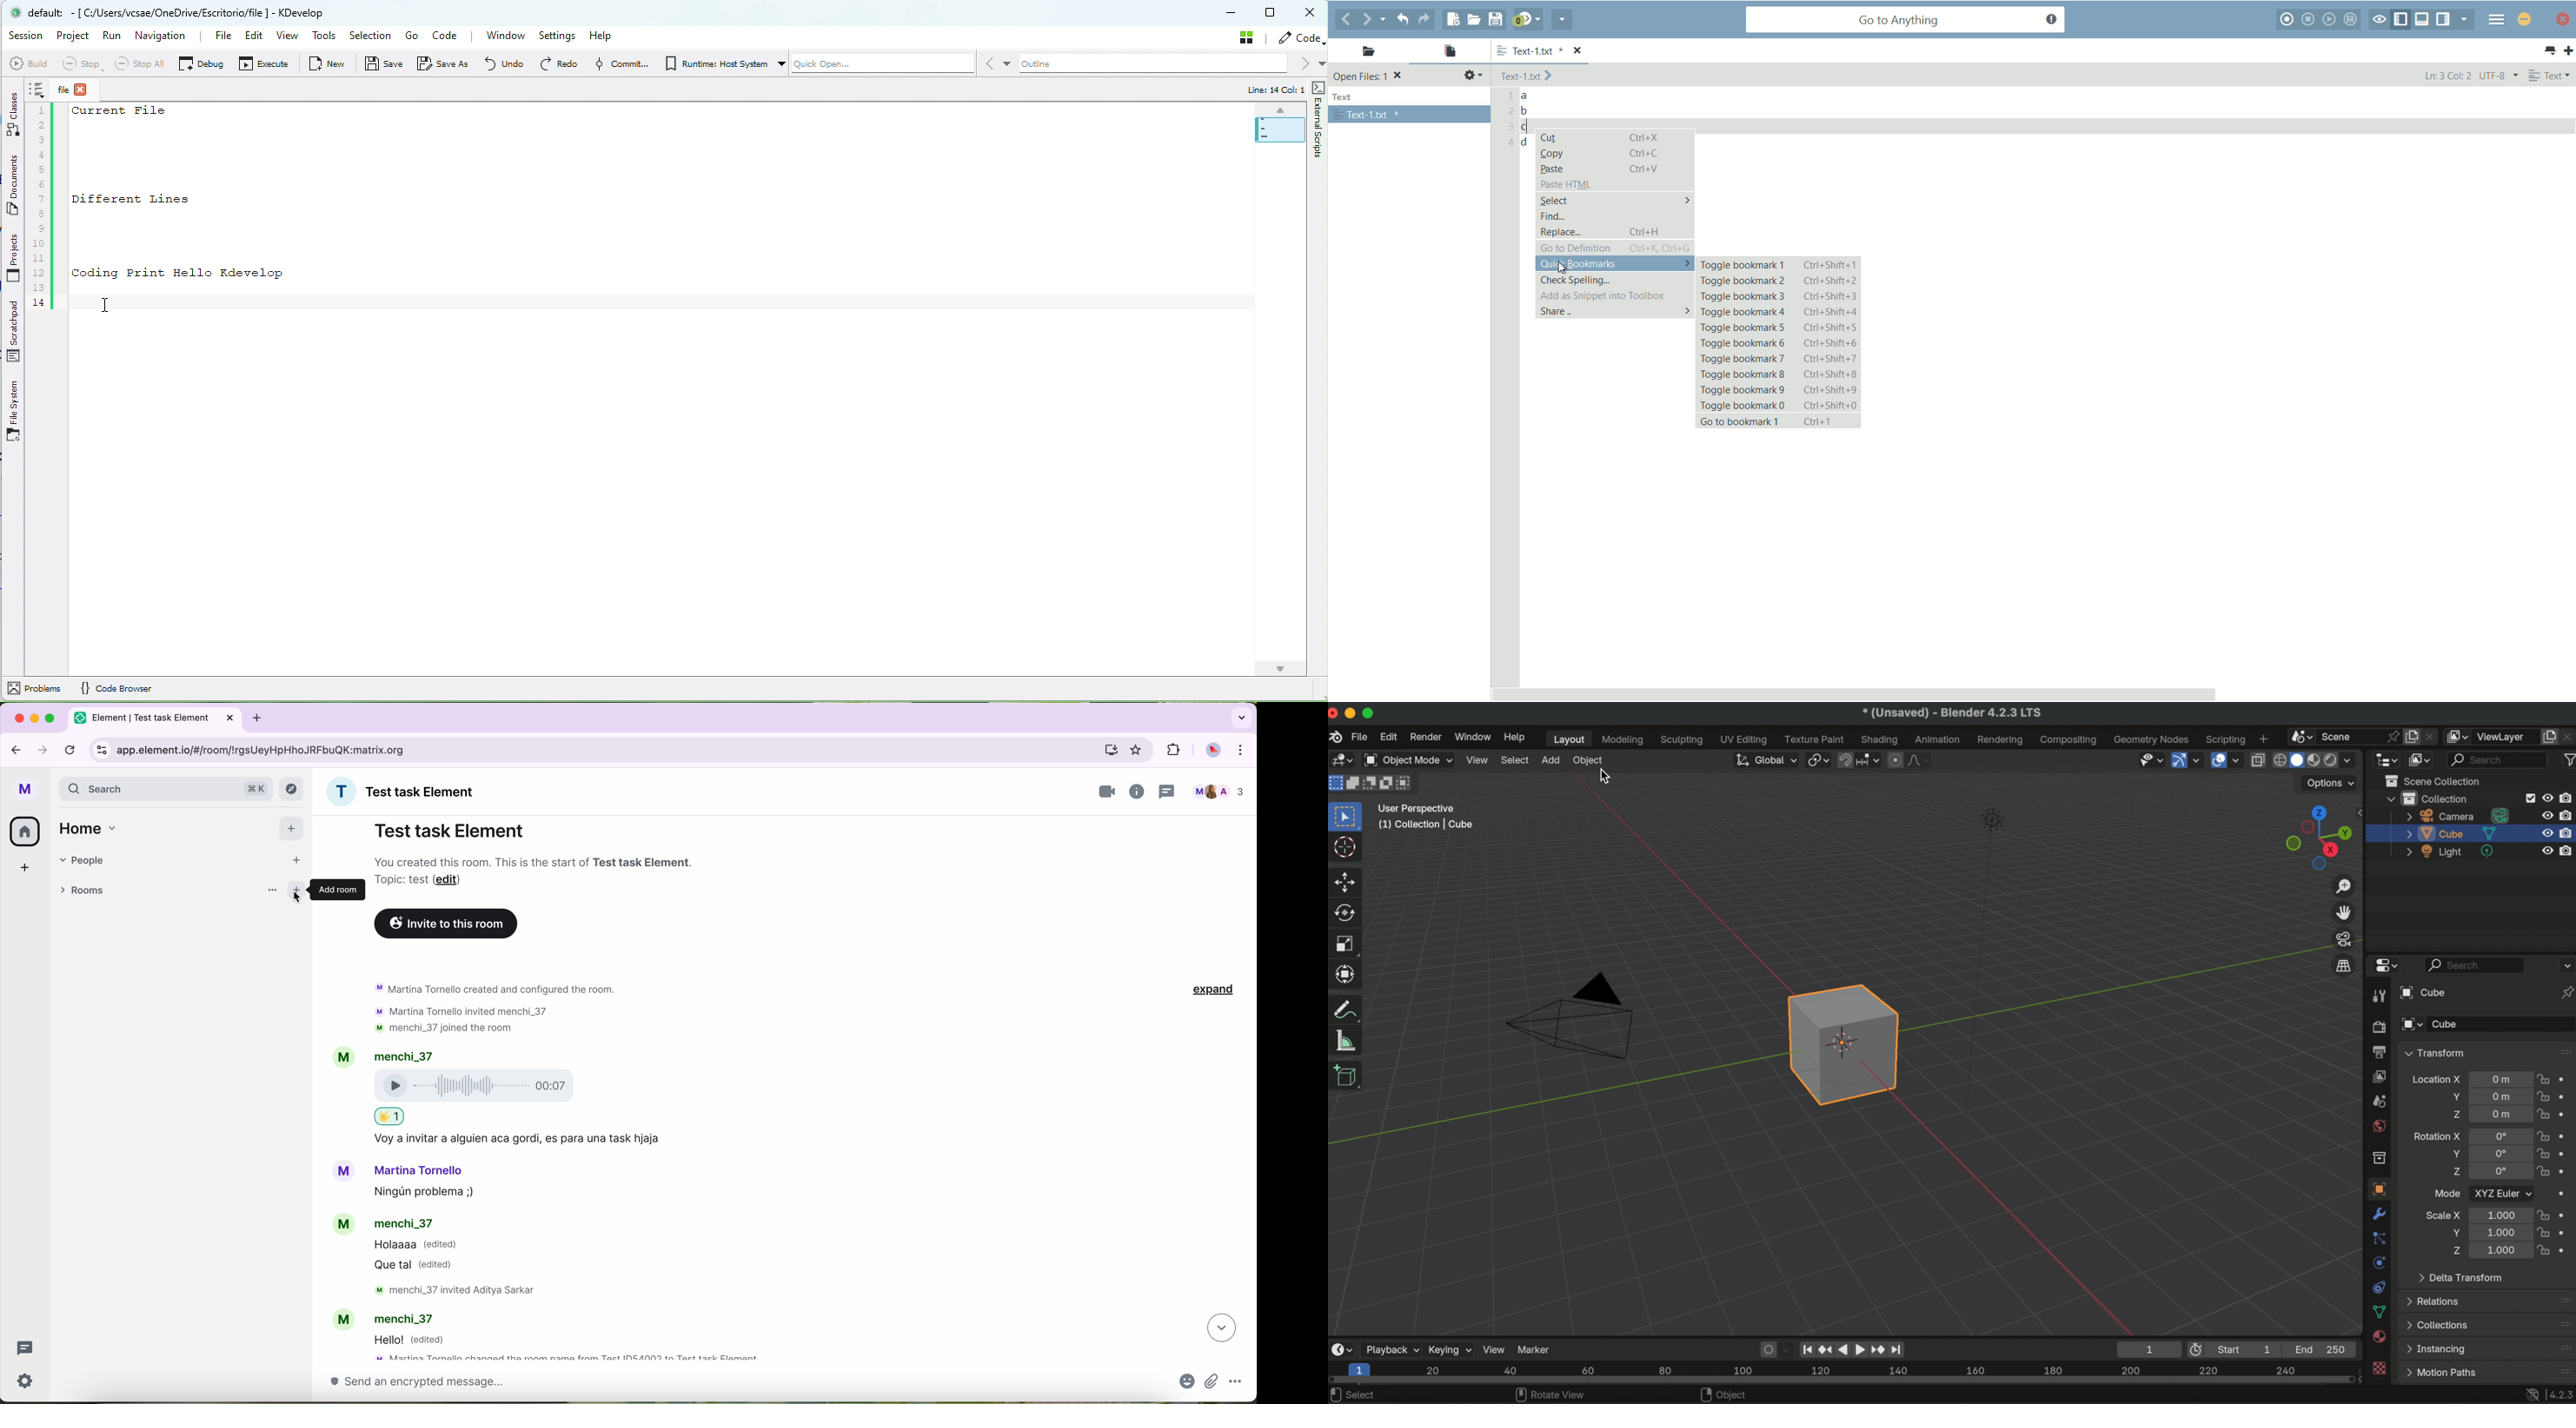 The height and width of the screenshot is (1428, 2576). I want to click on favorites, so click(1138, 750).